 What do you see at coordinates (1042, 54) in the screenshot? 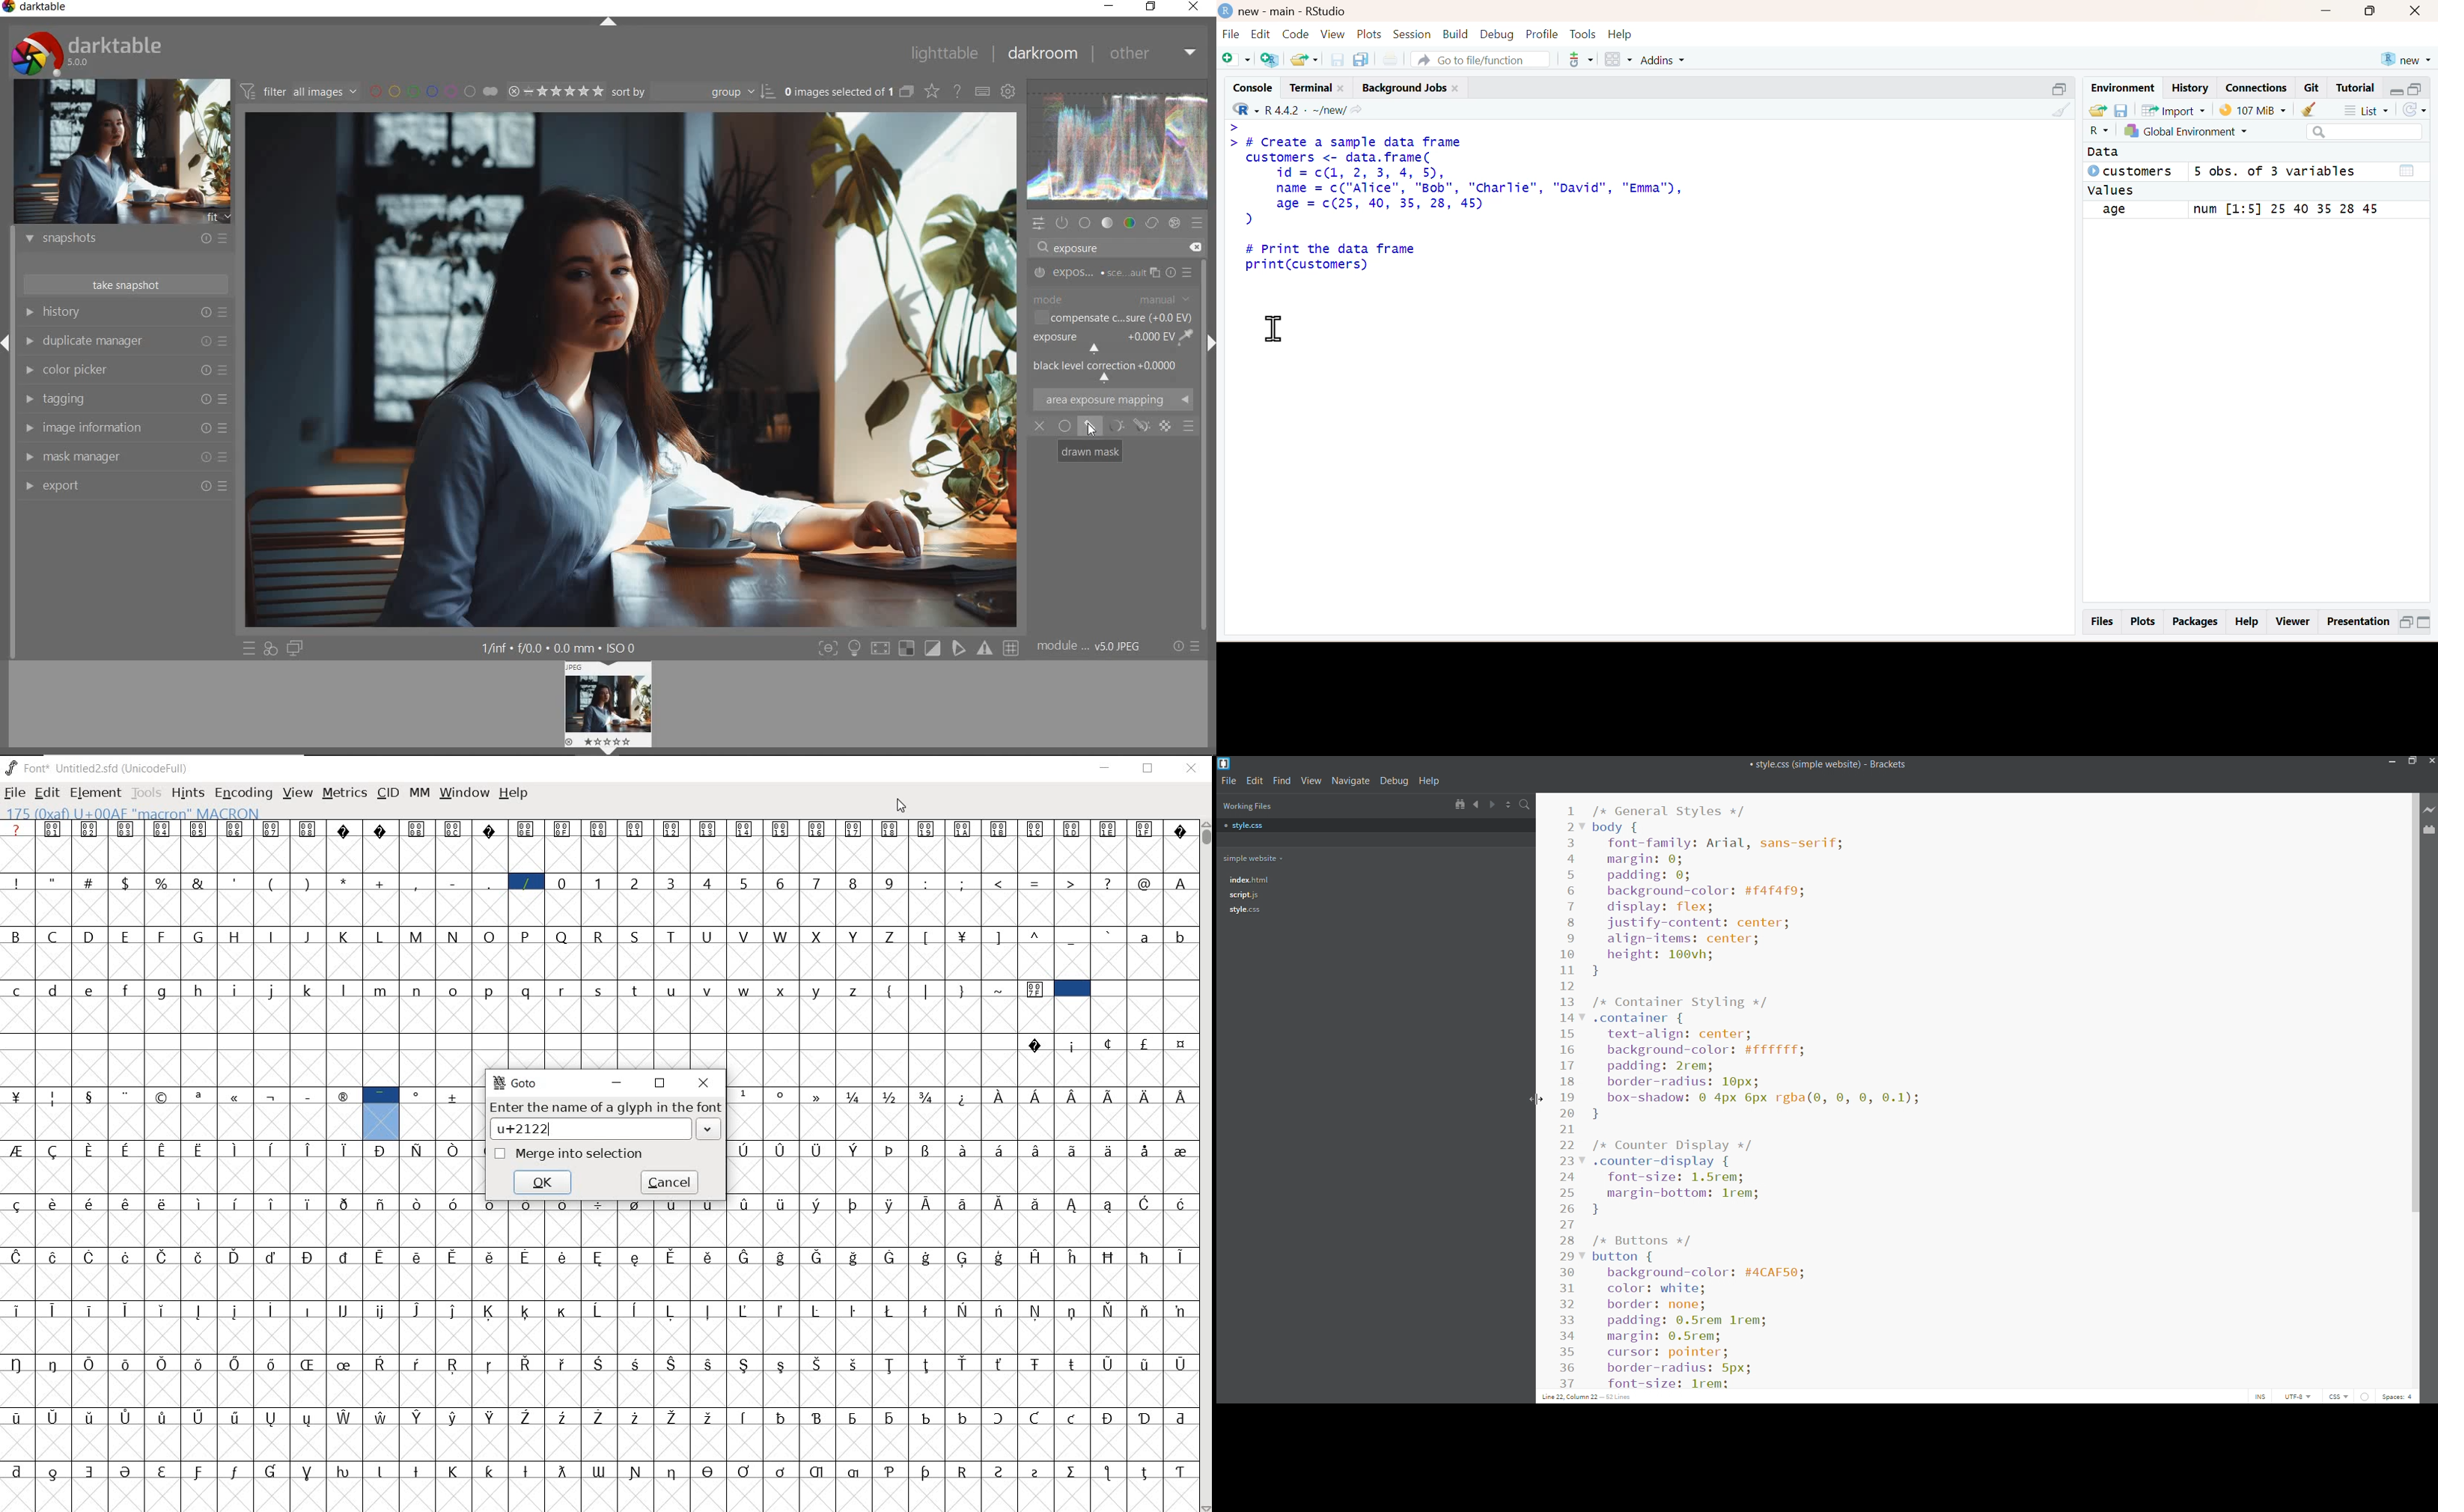
I see `darkroom` at bounding box center [1042, 54].